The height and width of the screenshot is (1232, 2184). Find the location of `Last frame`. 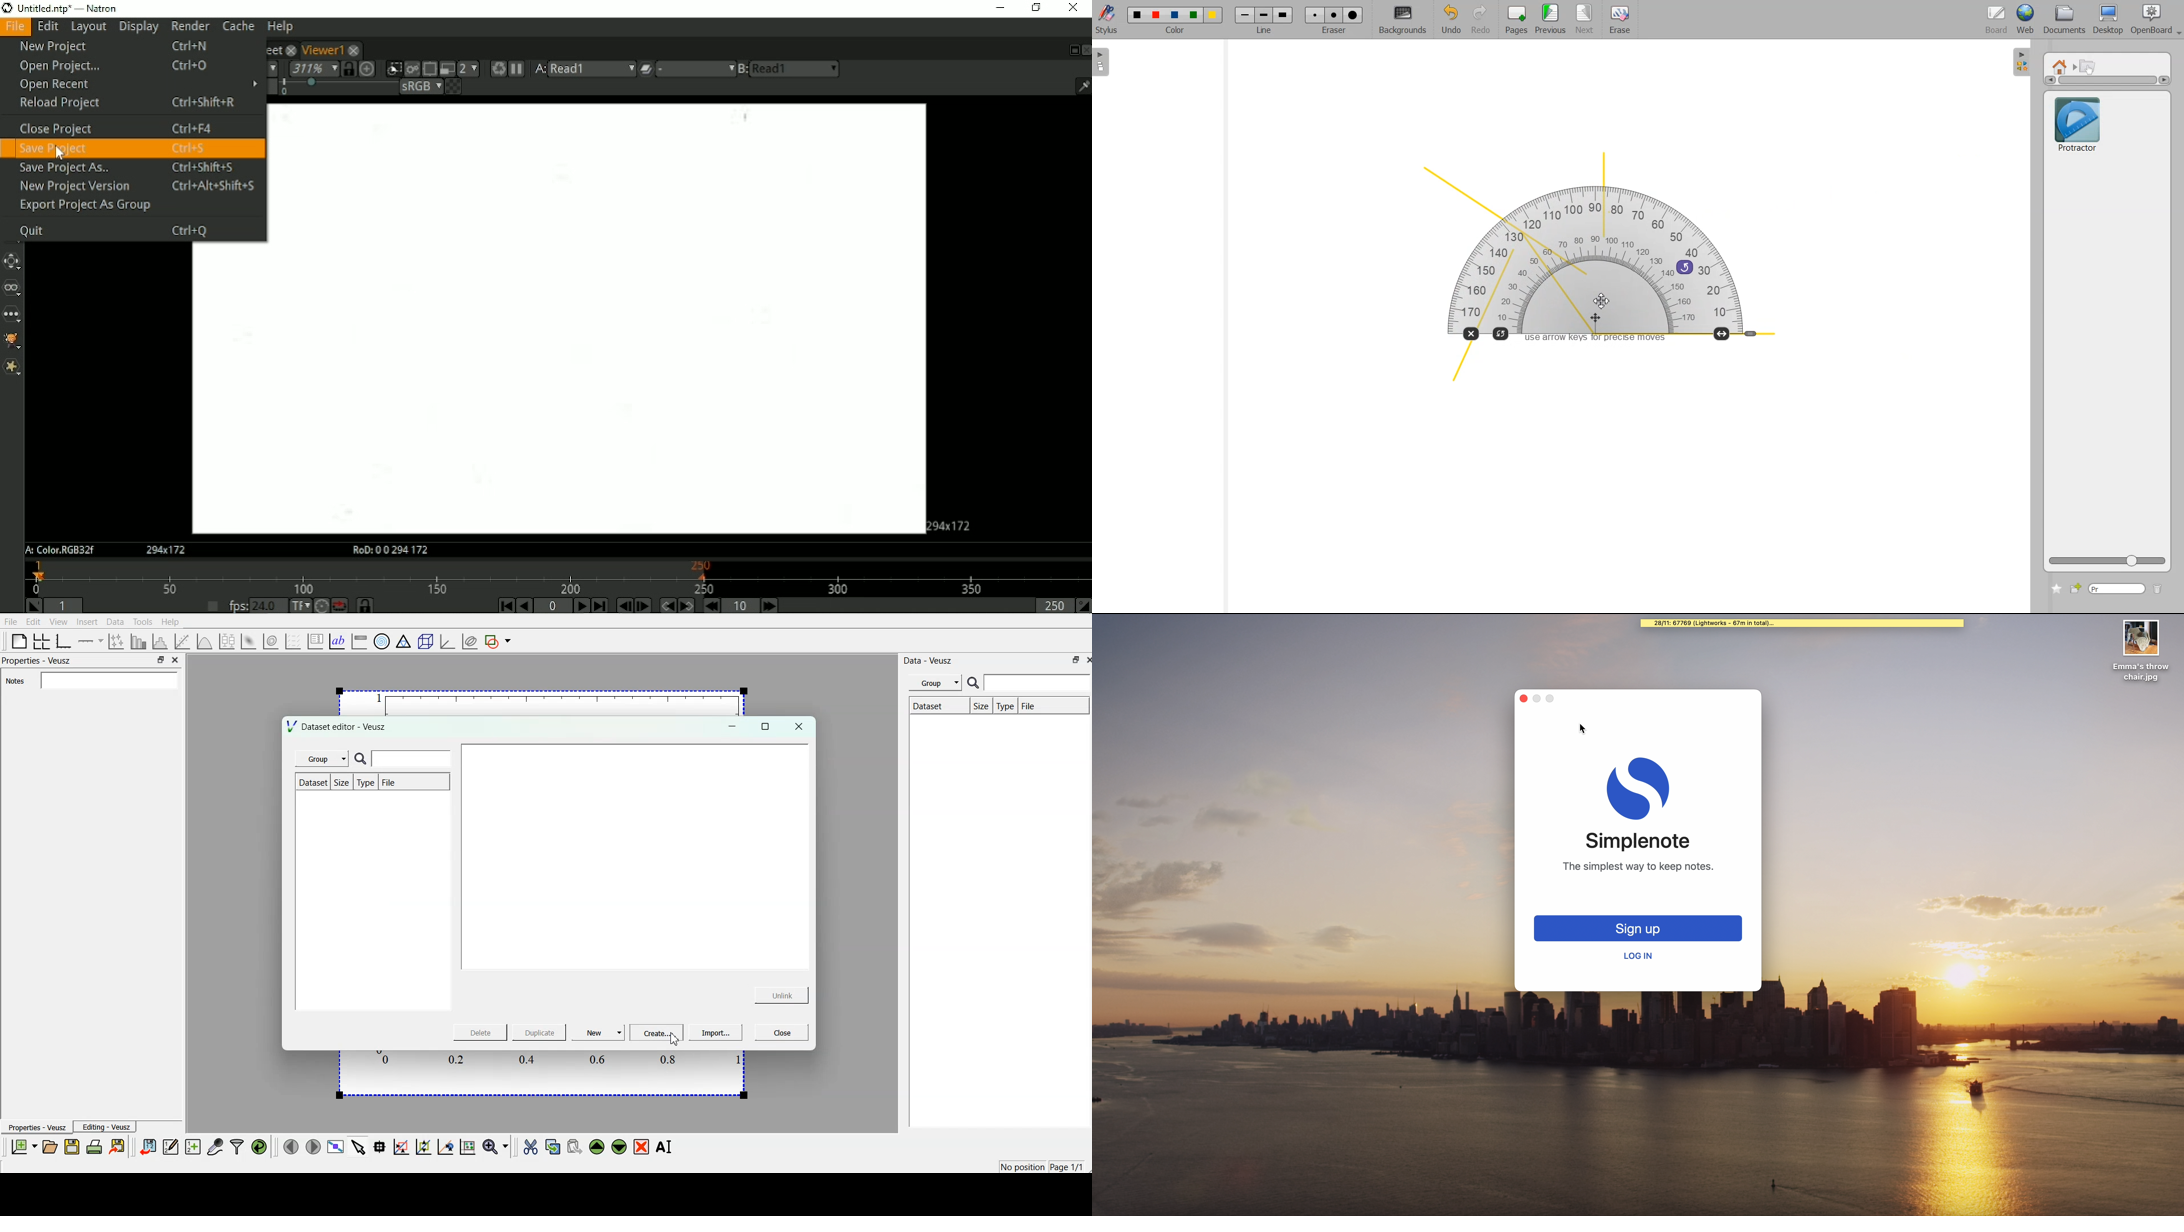

Last frame is located at coordinates (599, 605).